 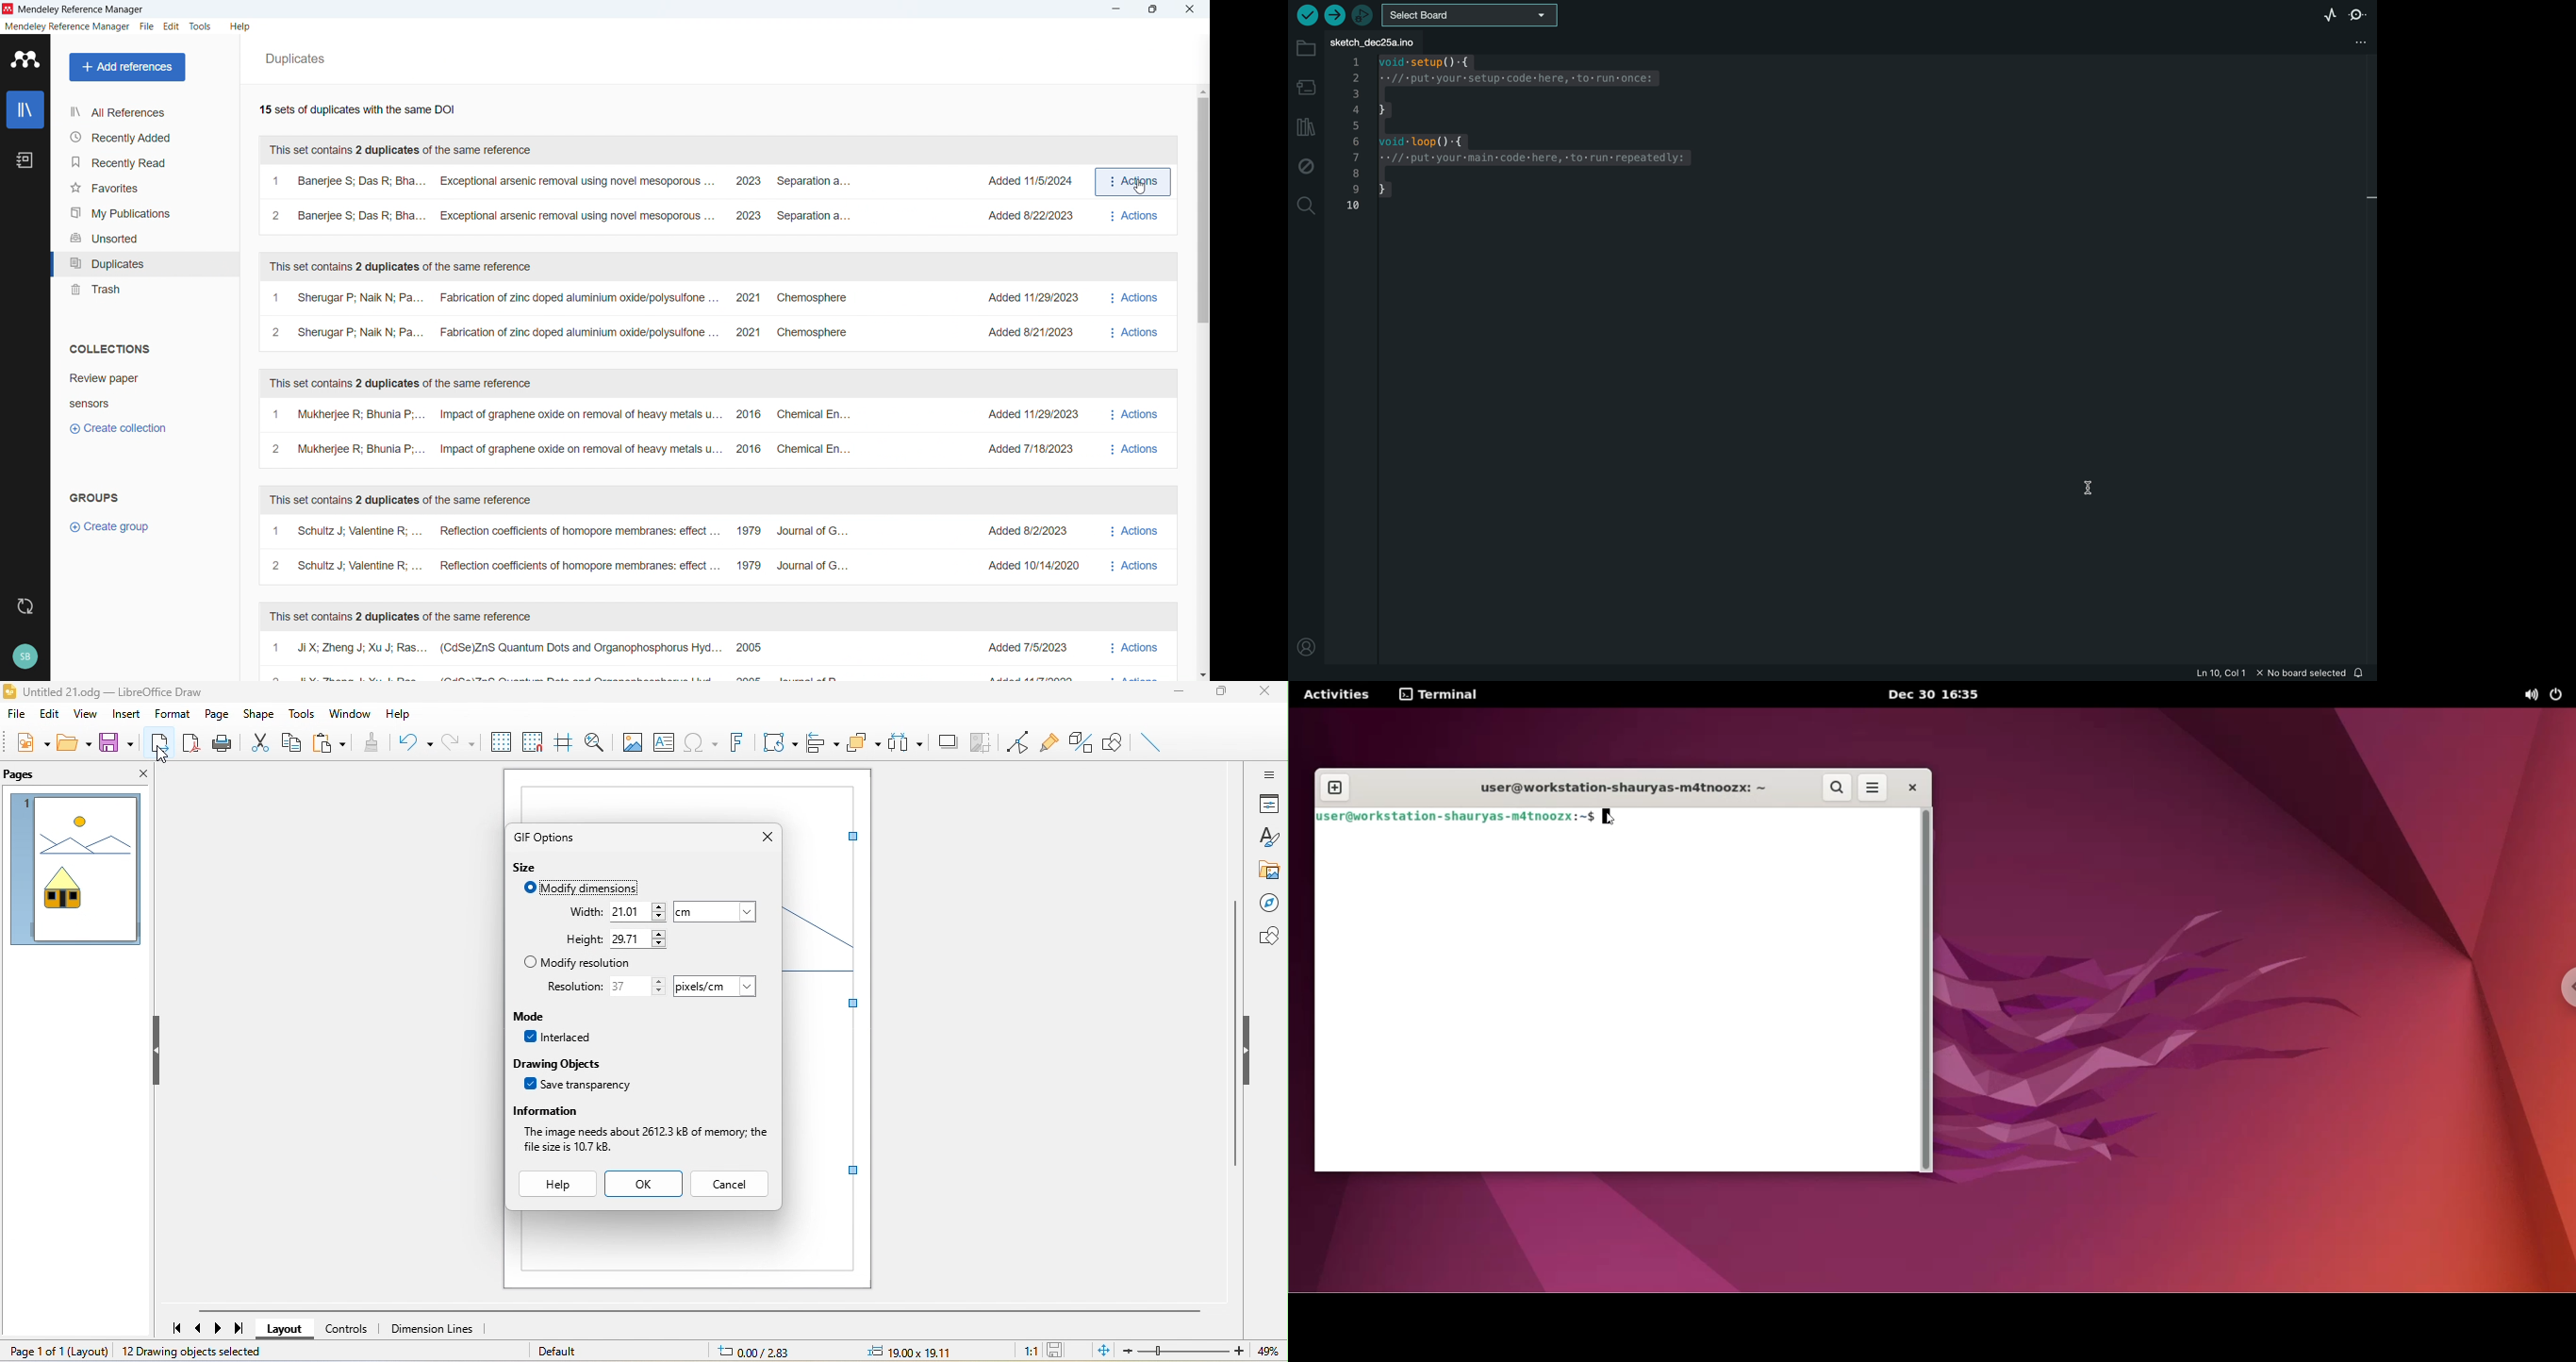 What do you see at coordinates (405, 150) in the screenshot?
I see `This set contains two duplicates of the same reference` at bounding box center [405, 150].